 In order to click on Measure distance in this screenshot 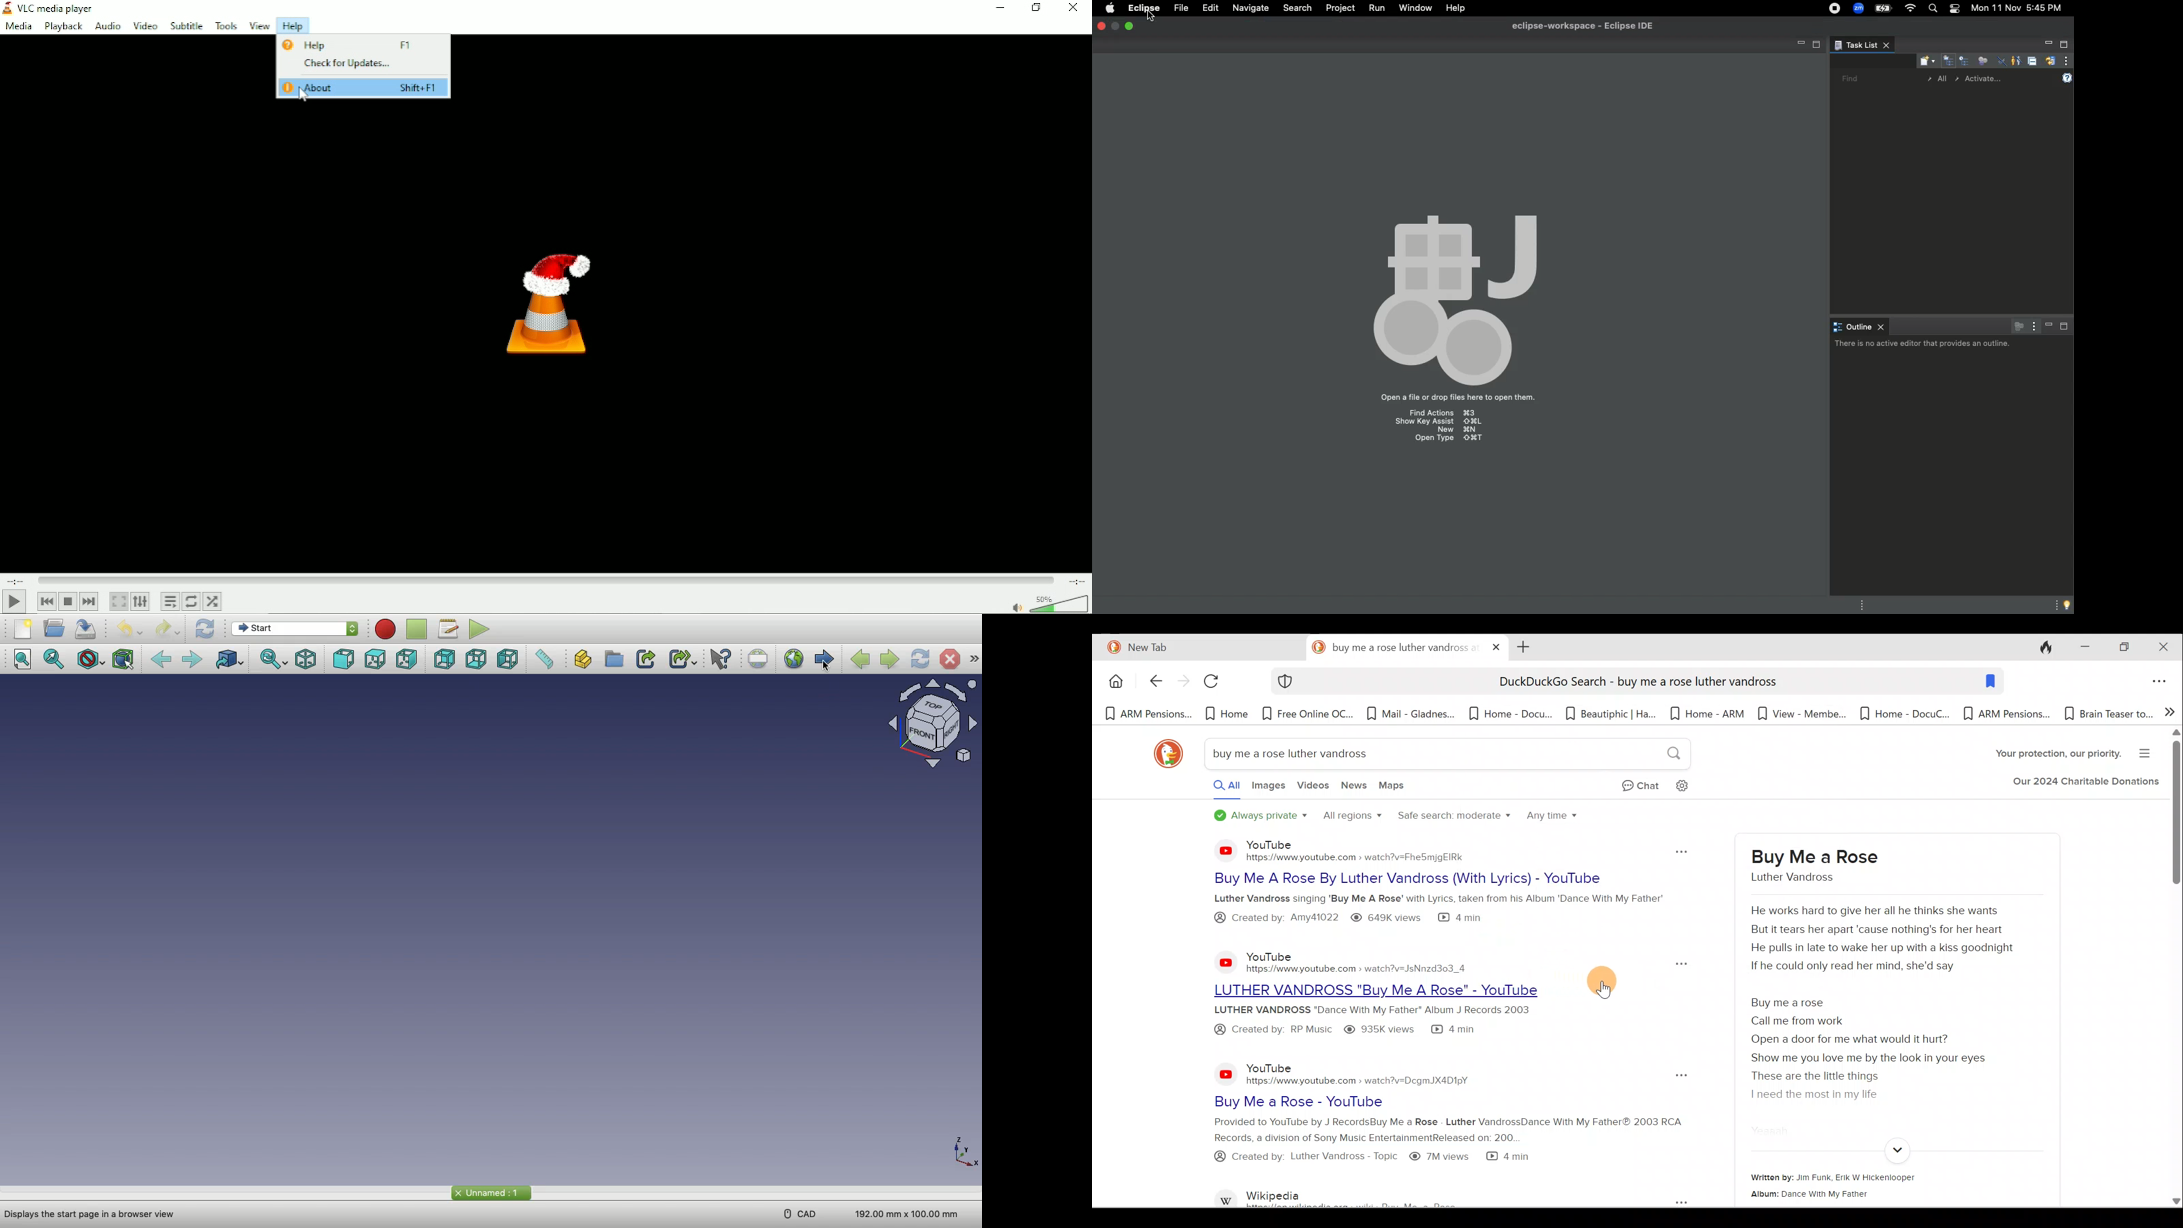, I will do `click(543, 658)`.